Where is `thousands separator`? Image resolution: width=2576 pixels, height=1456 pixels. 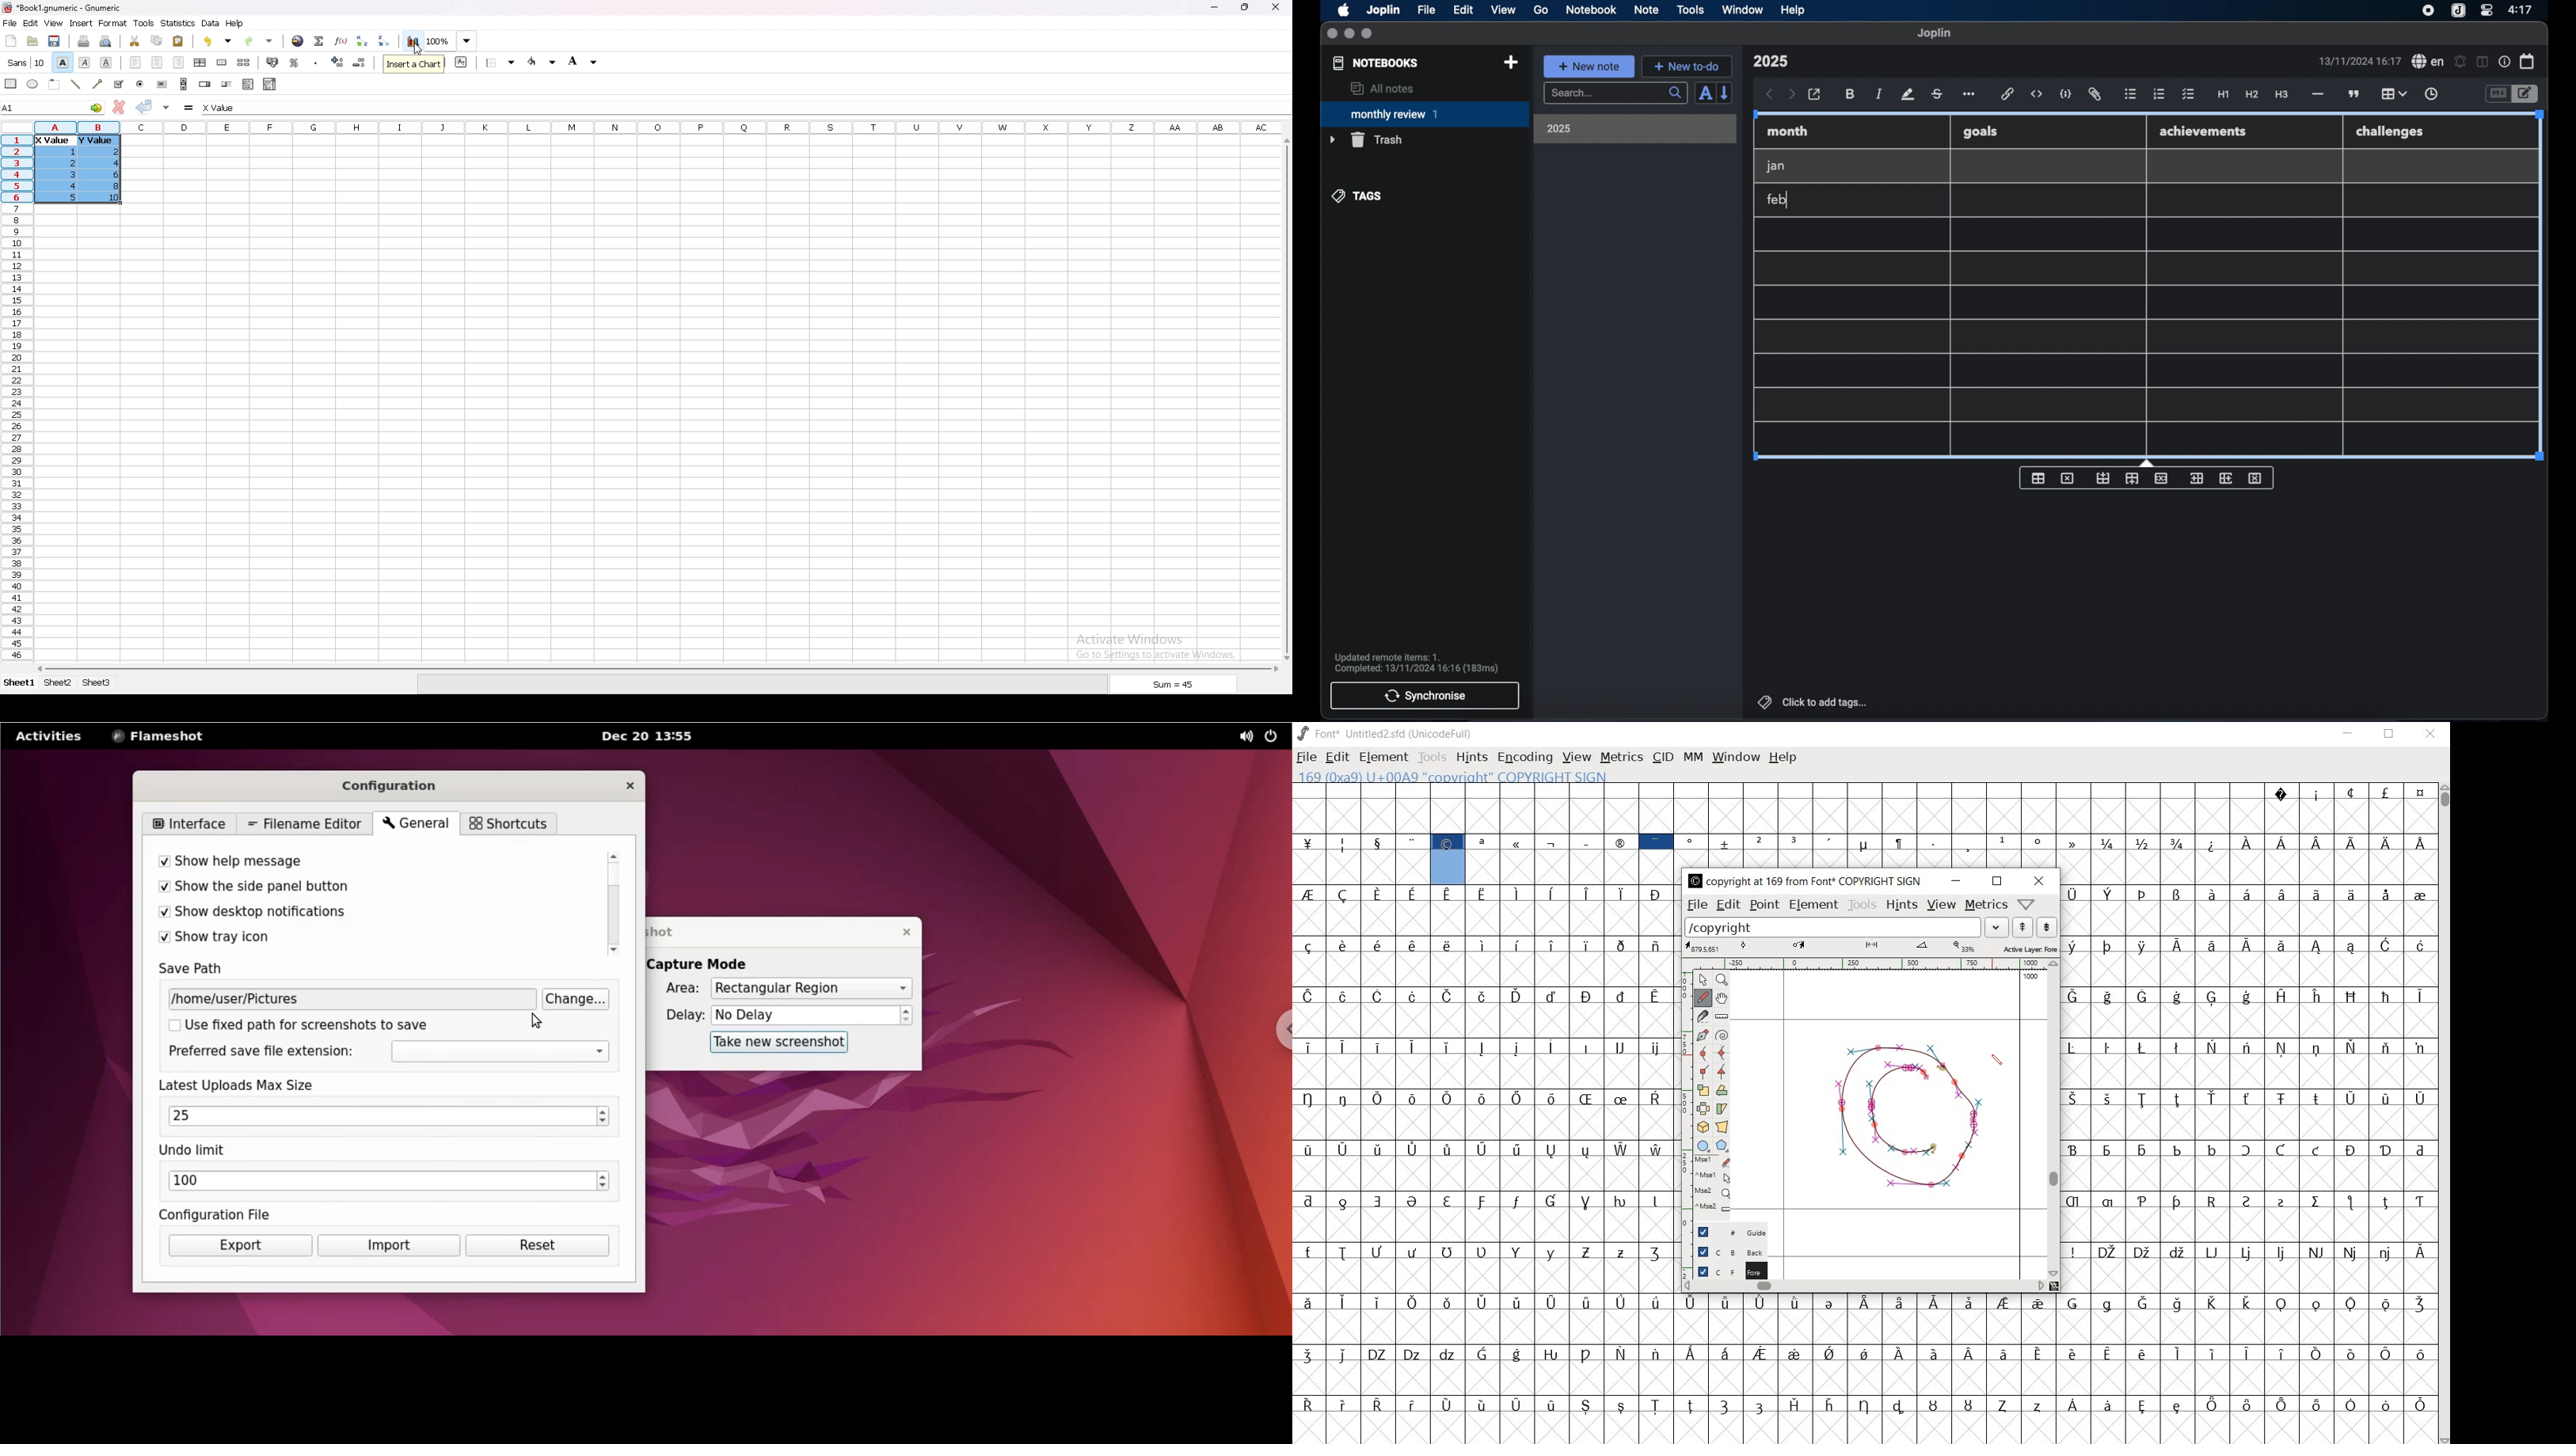 thousands separator is located at coordinates (316, 62).